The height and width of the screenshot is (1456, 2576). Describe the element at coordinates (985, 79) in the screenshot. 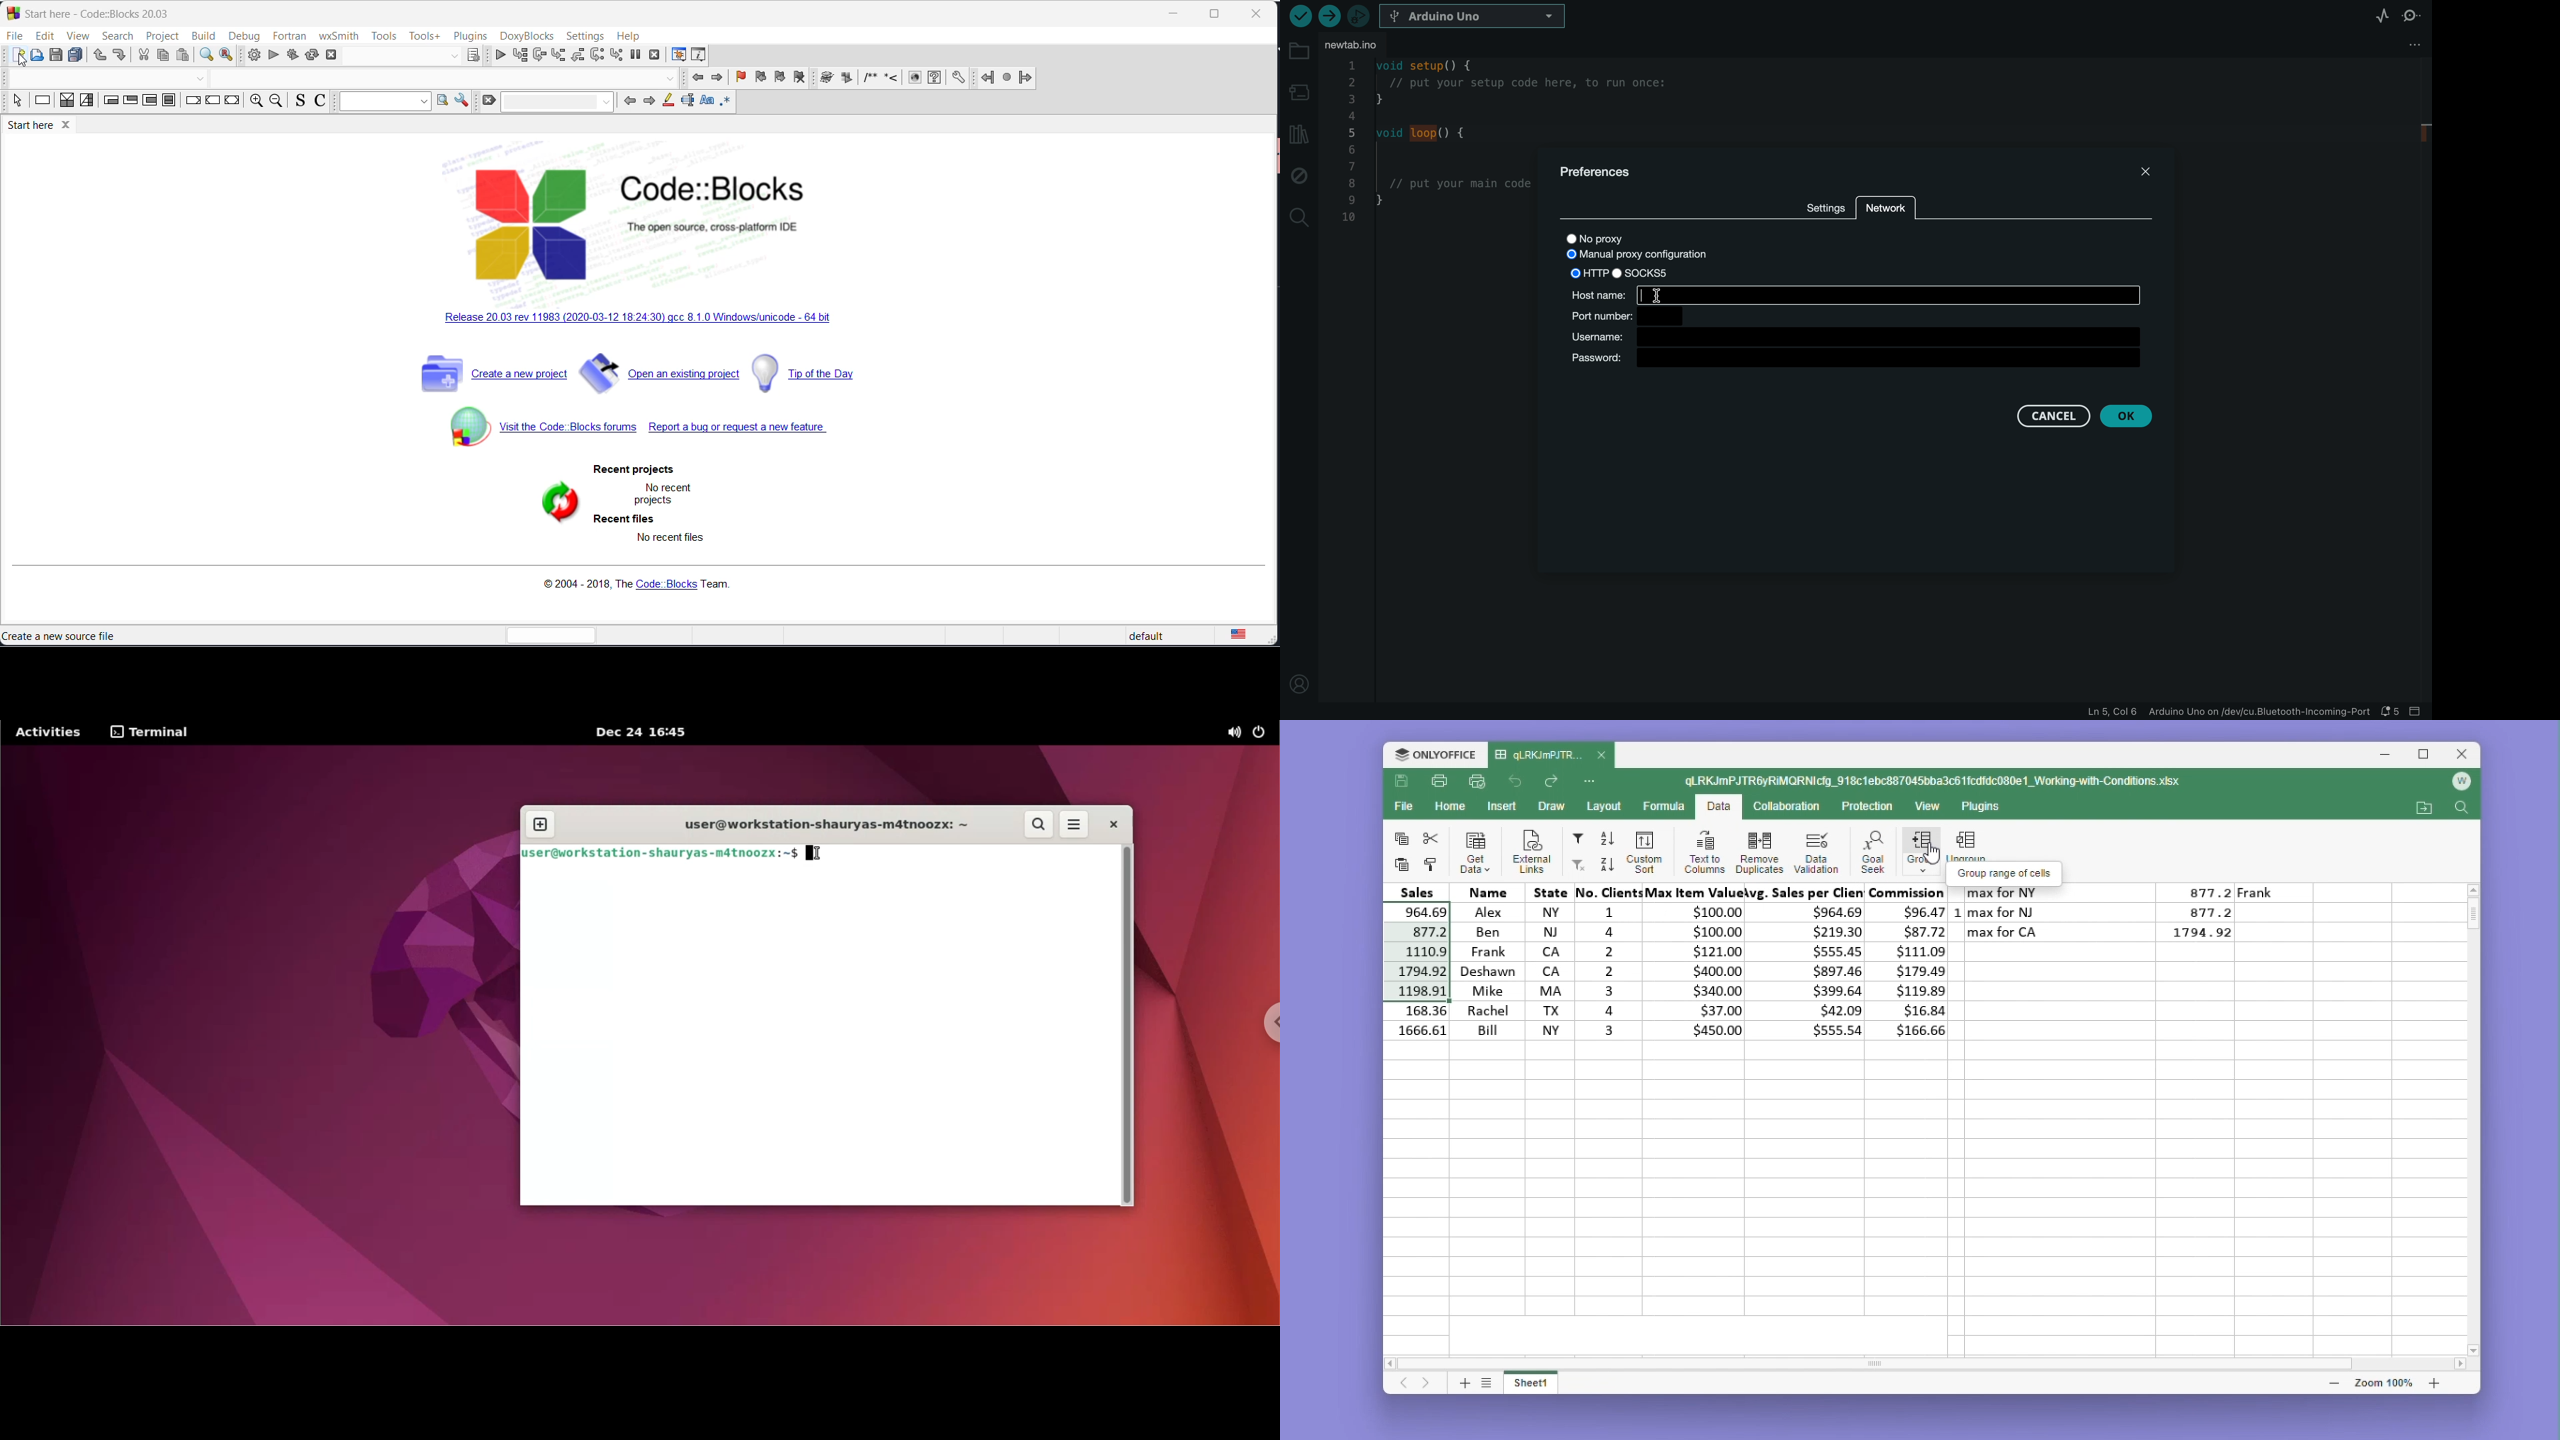

I see `jump back` at that location.